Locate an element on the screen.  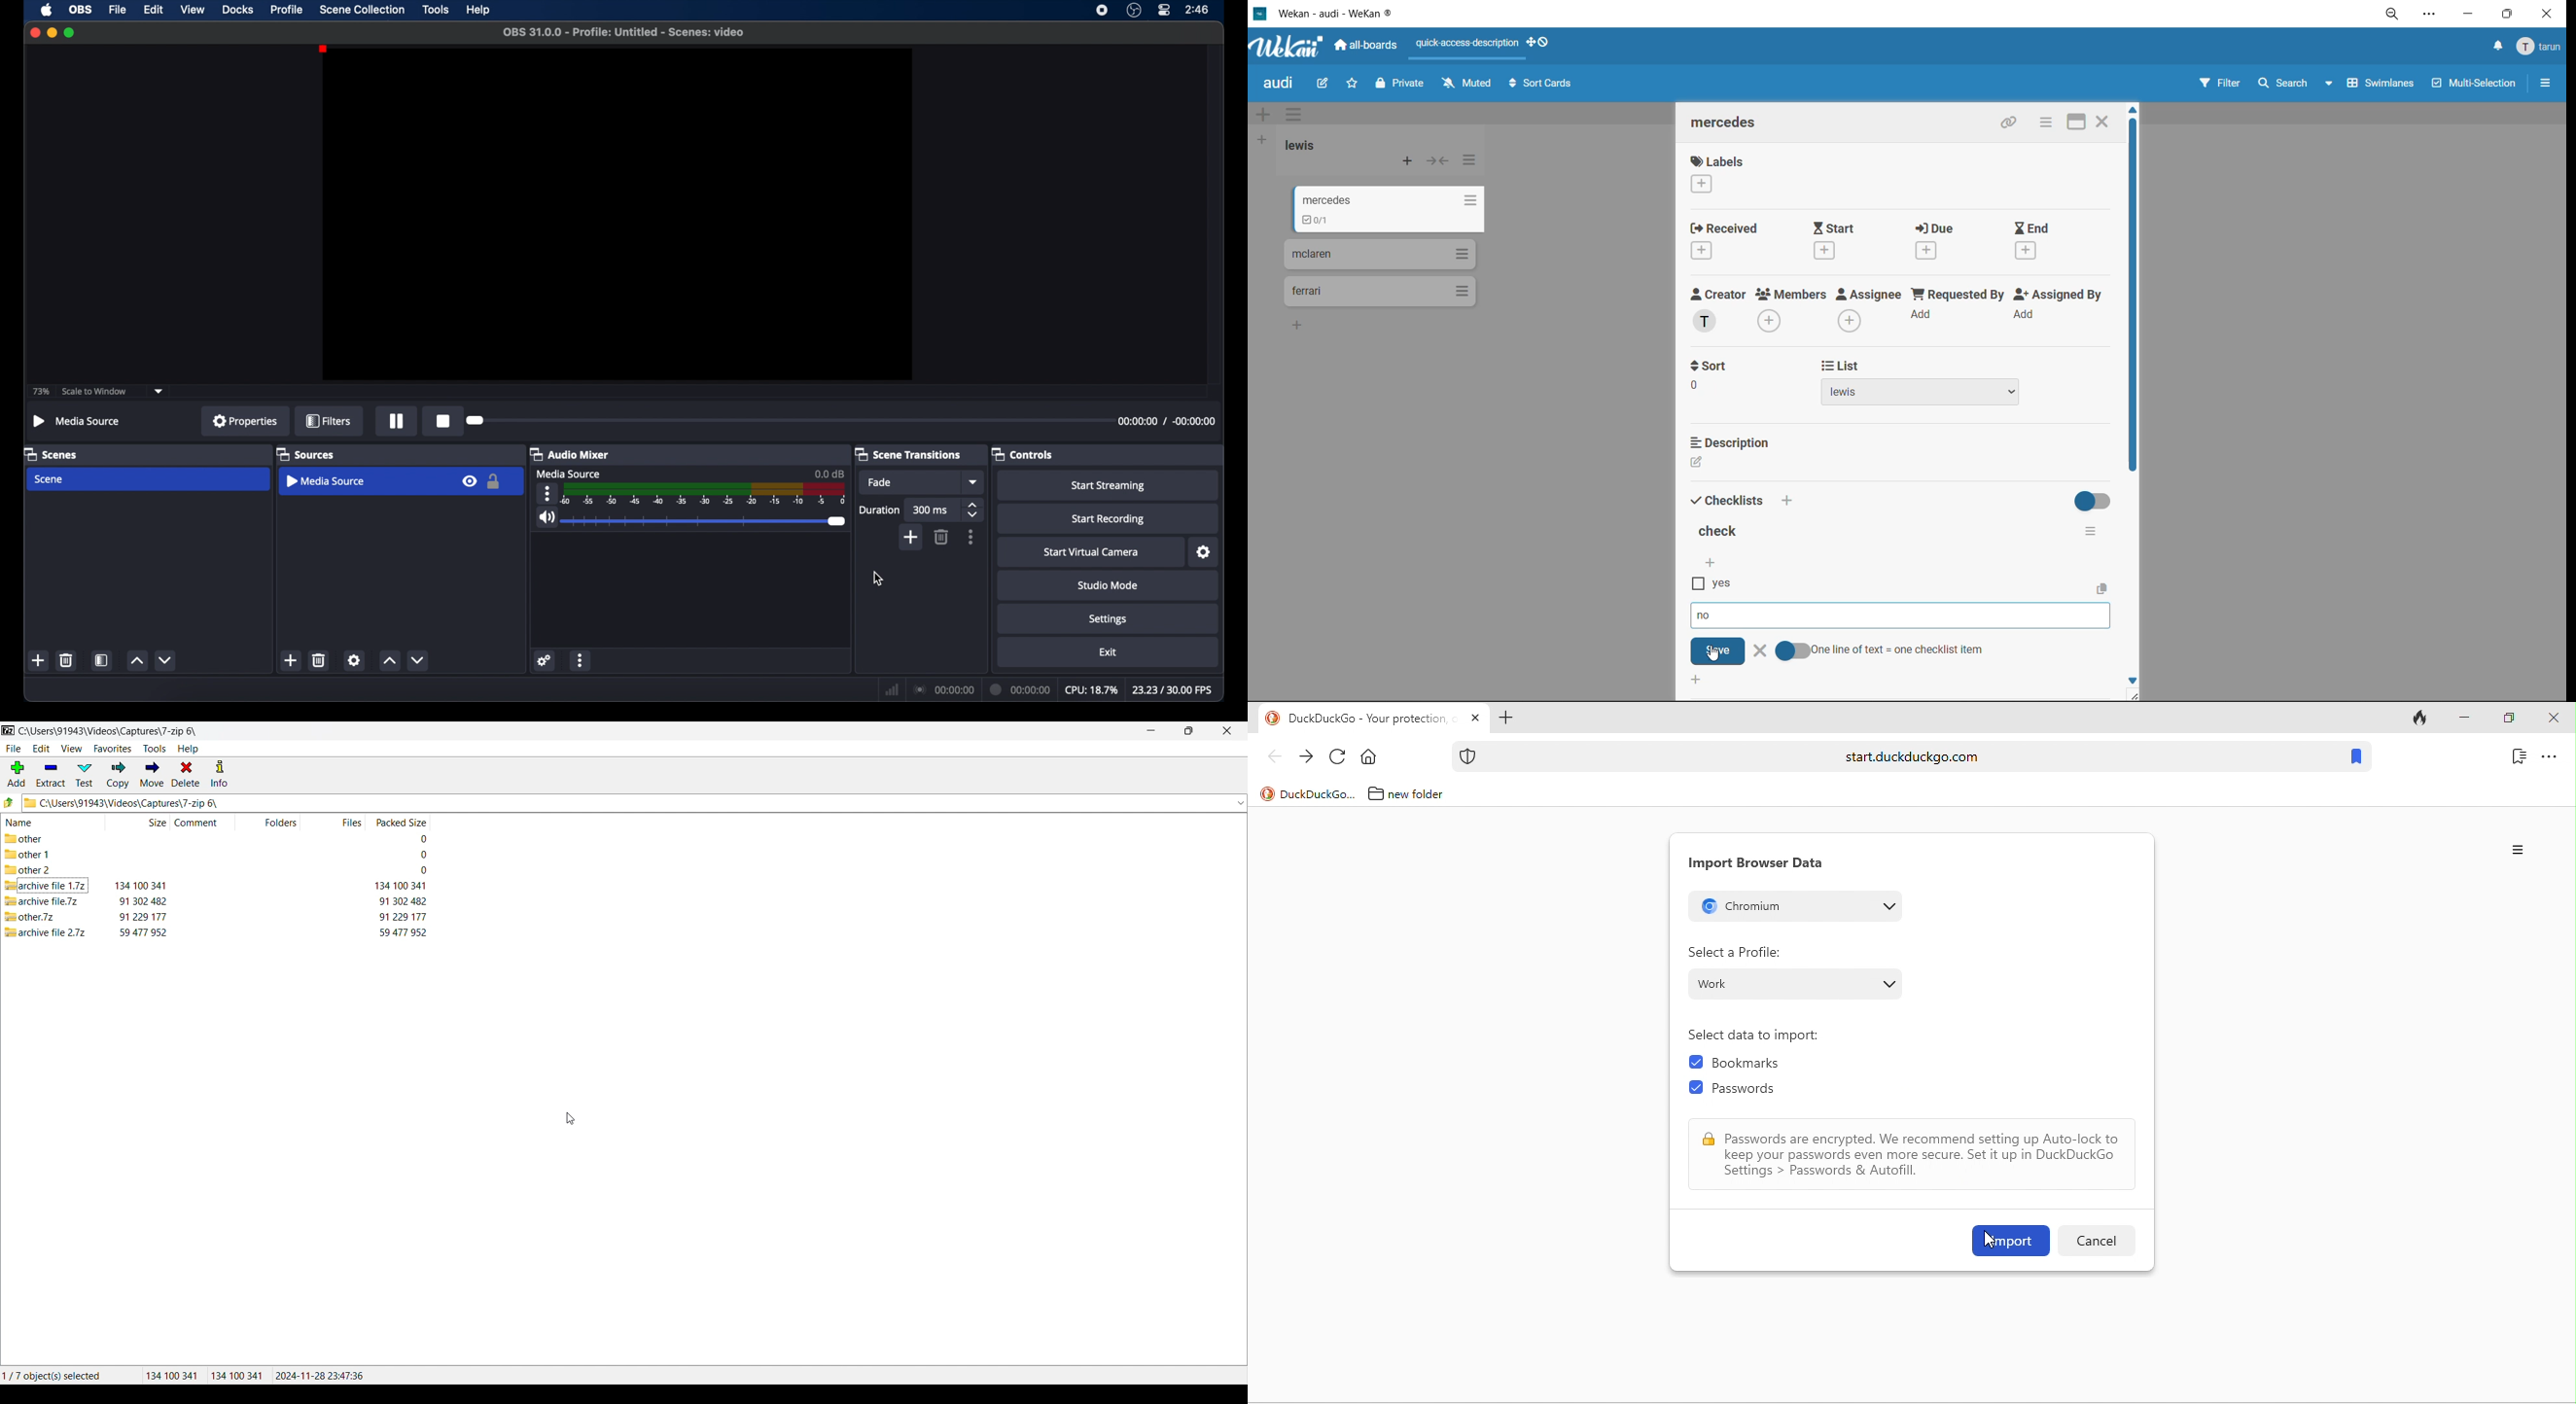
cards is located at coordinates (1378, 292).